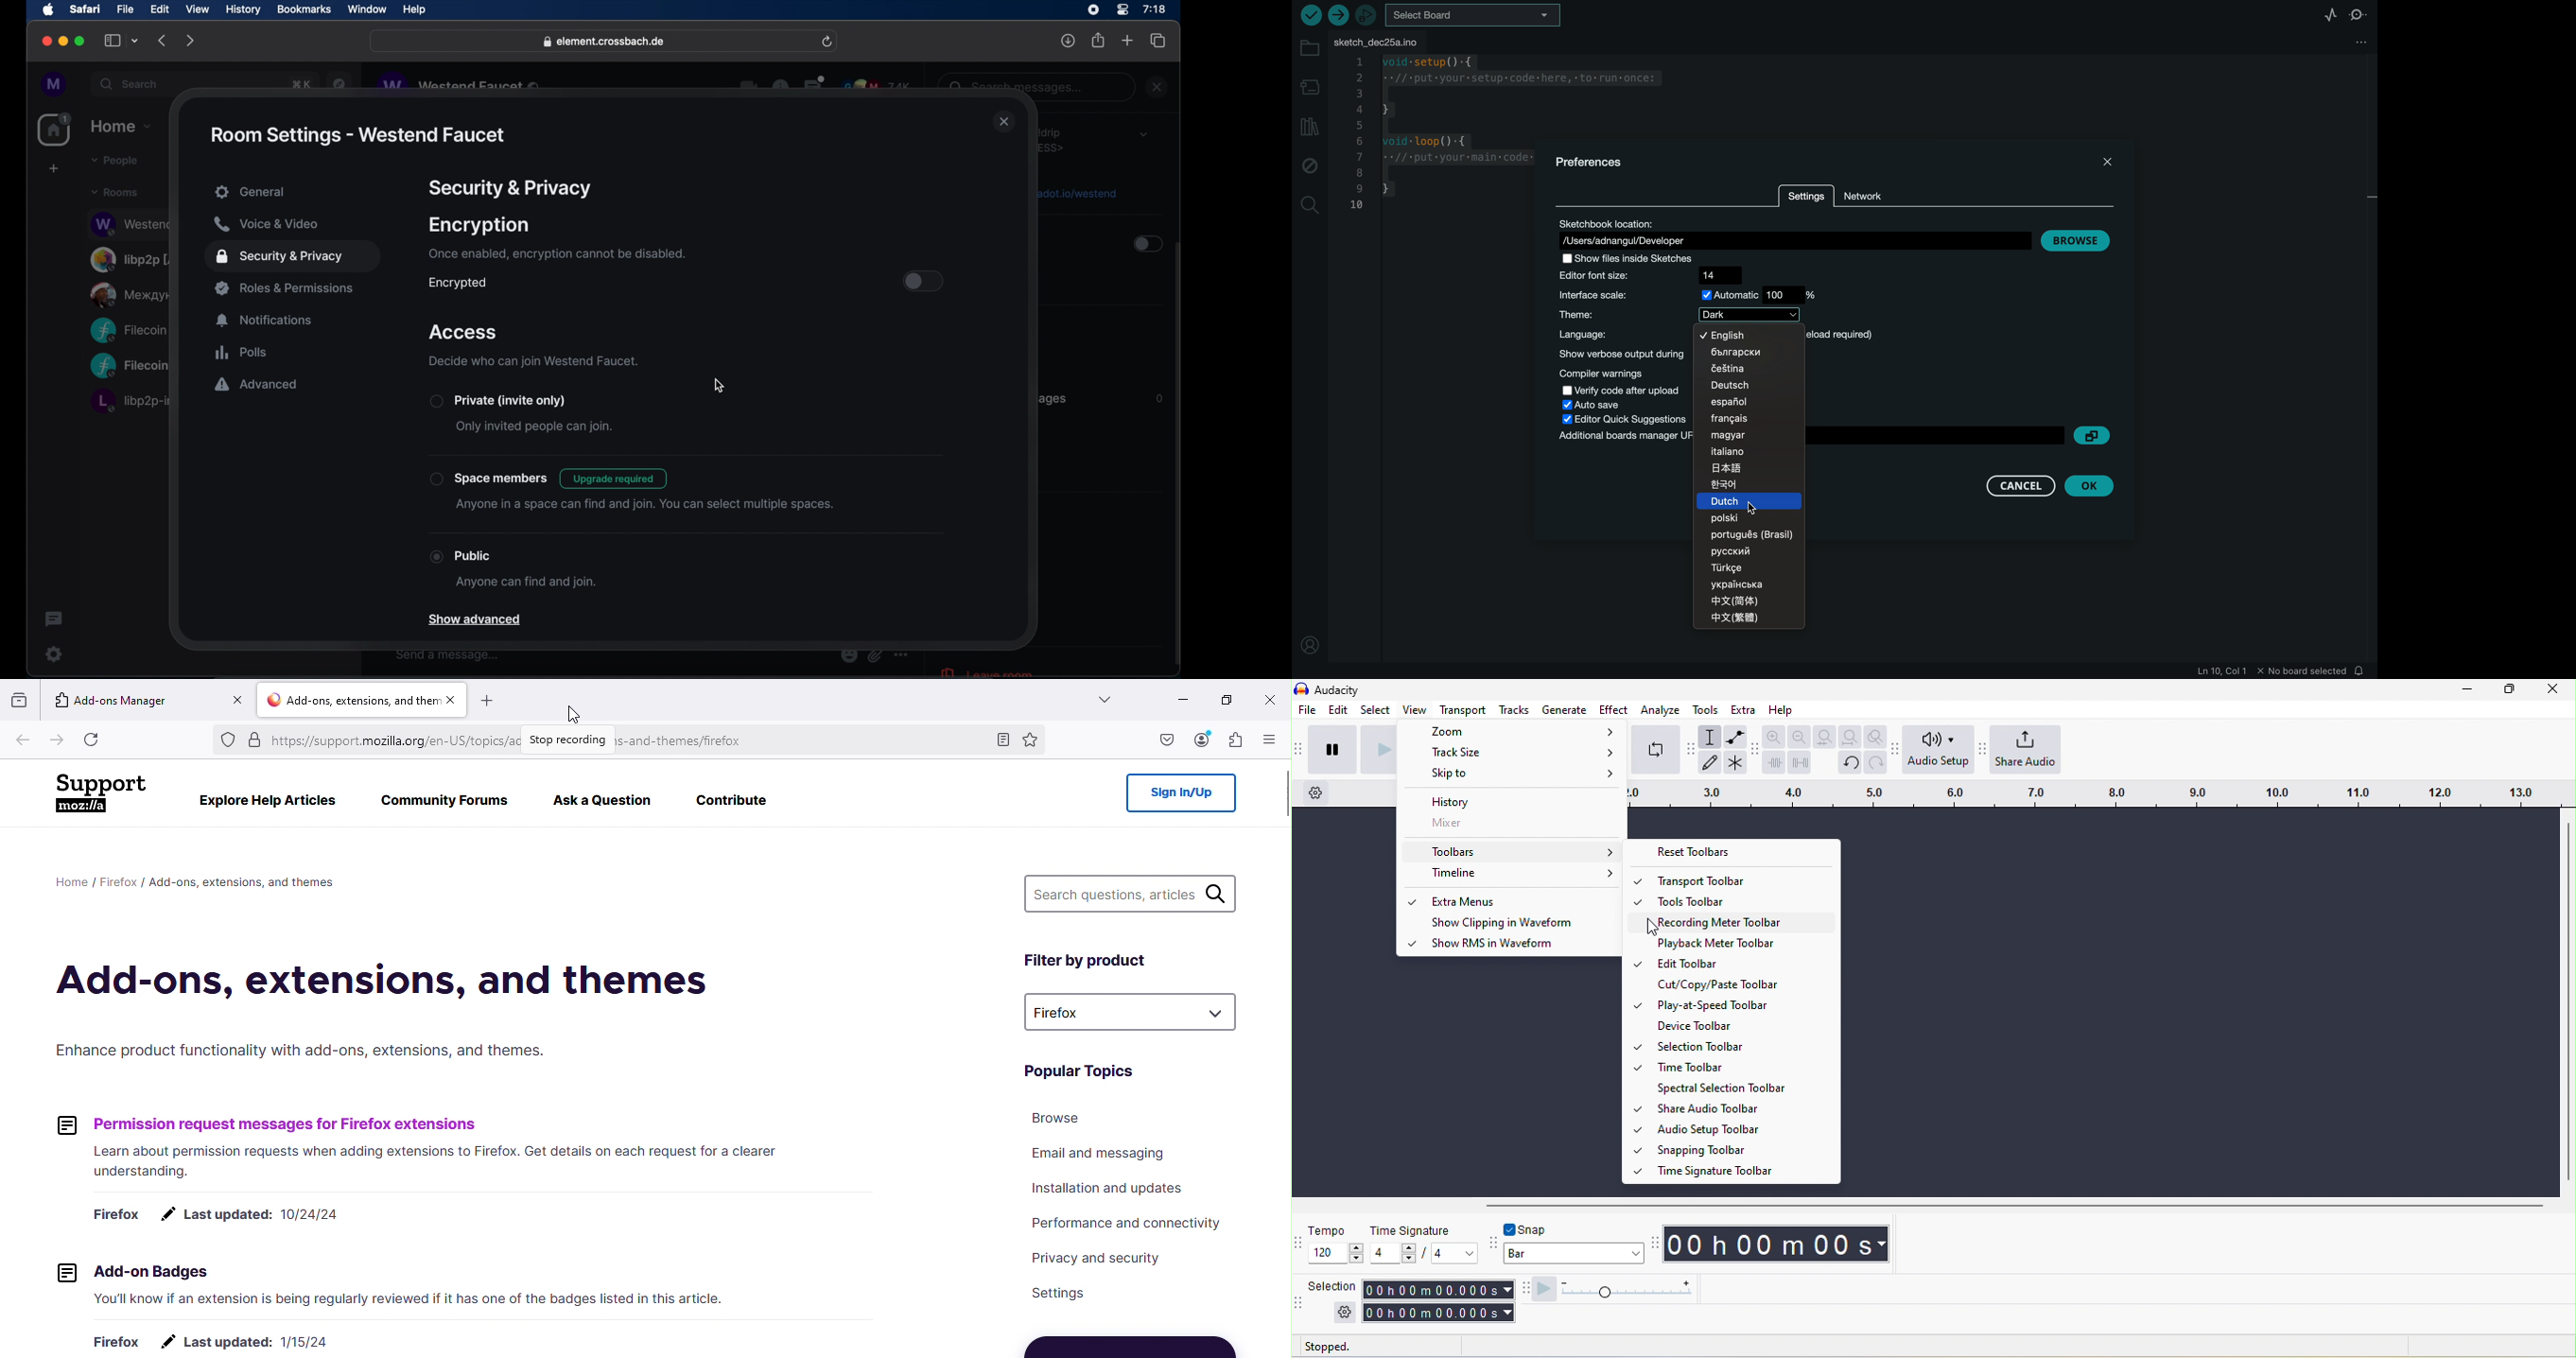 This screenshot has height=1372, width=2576. Describe the element at coordinates (1776, 1244) in the screenshot. I see `timestamp` at that location.